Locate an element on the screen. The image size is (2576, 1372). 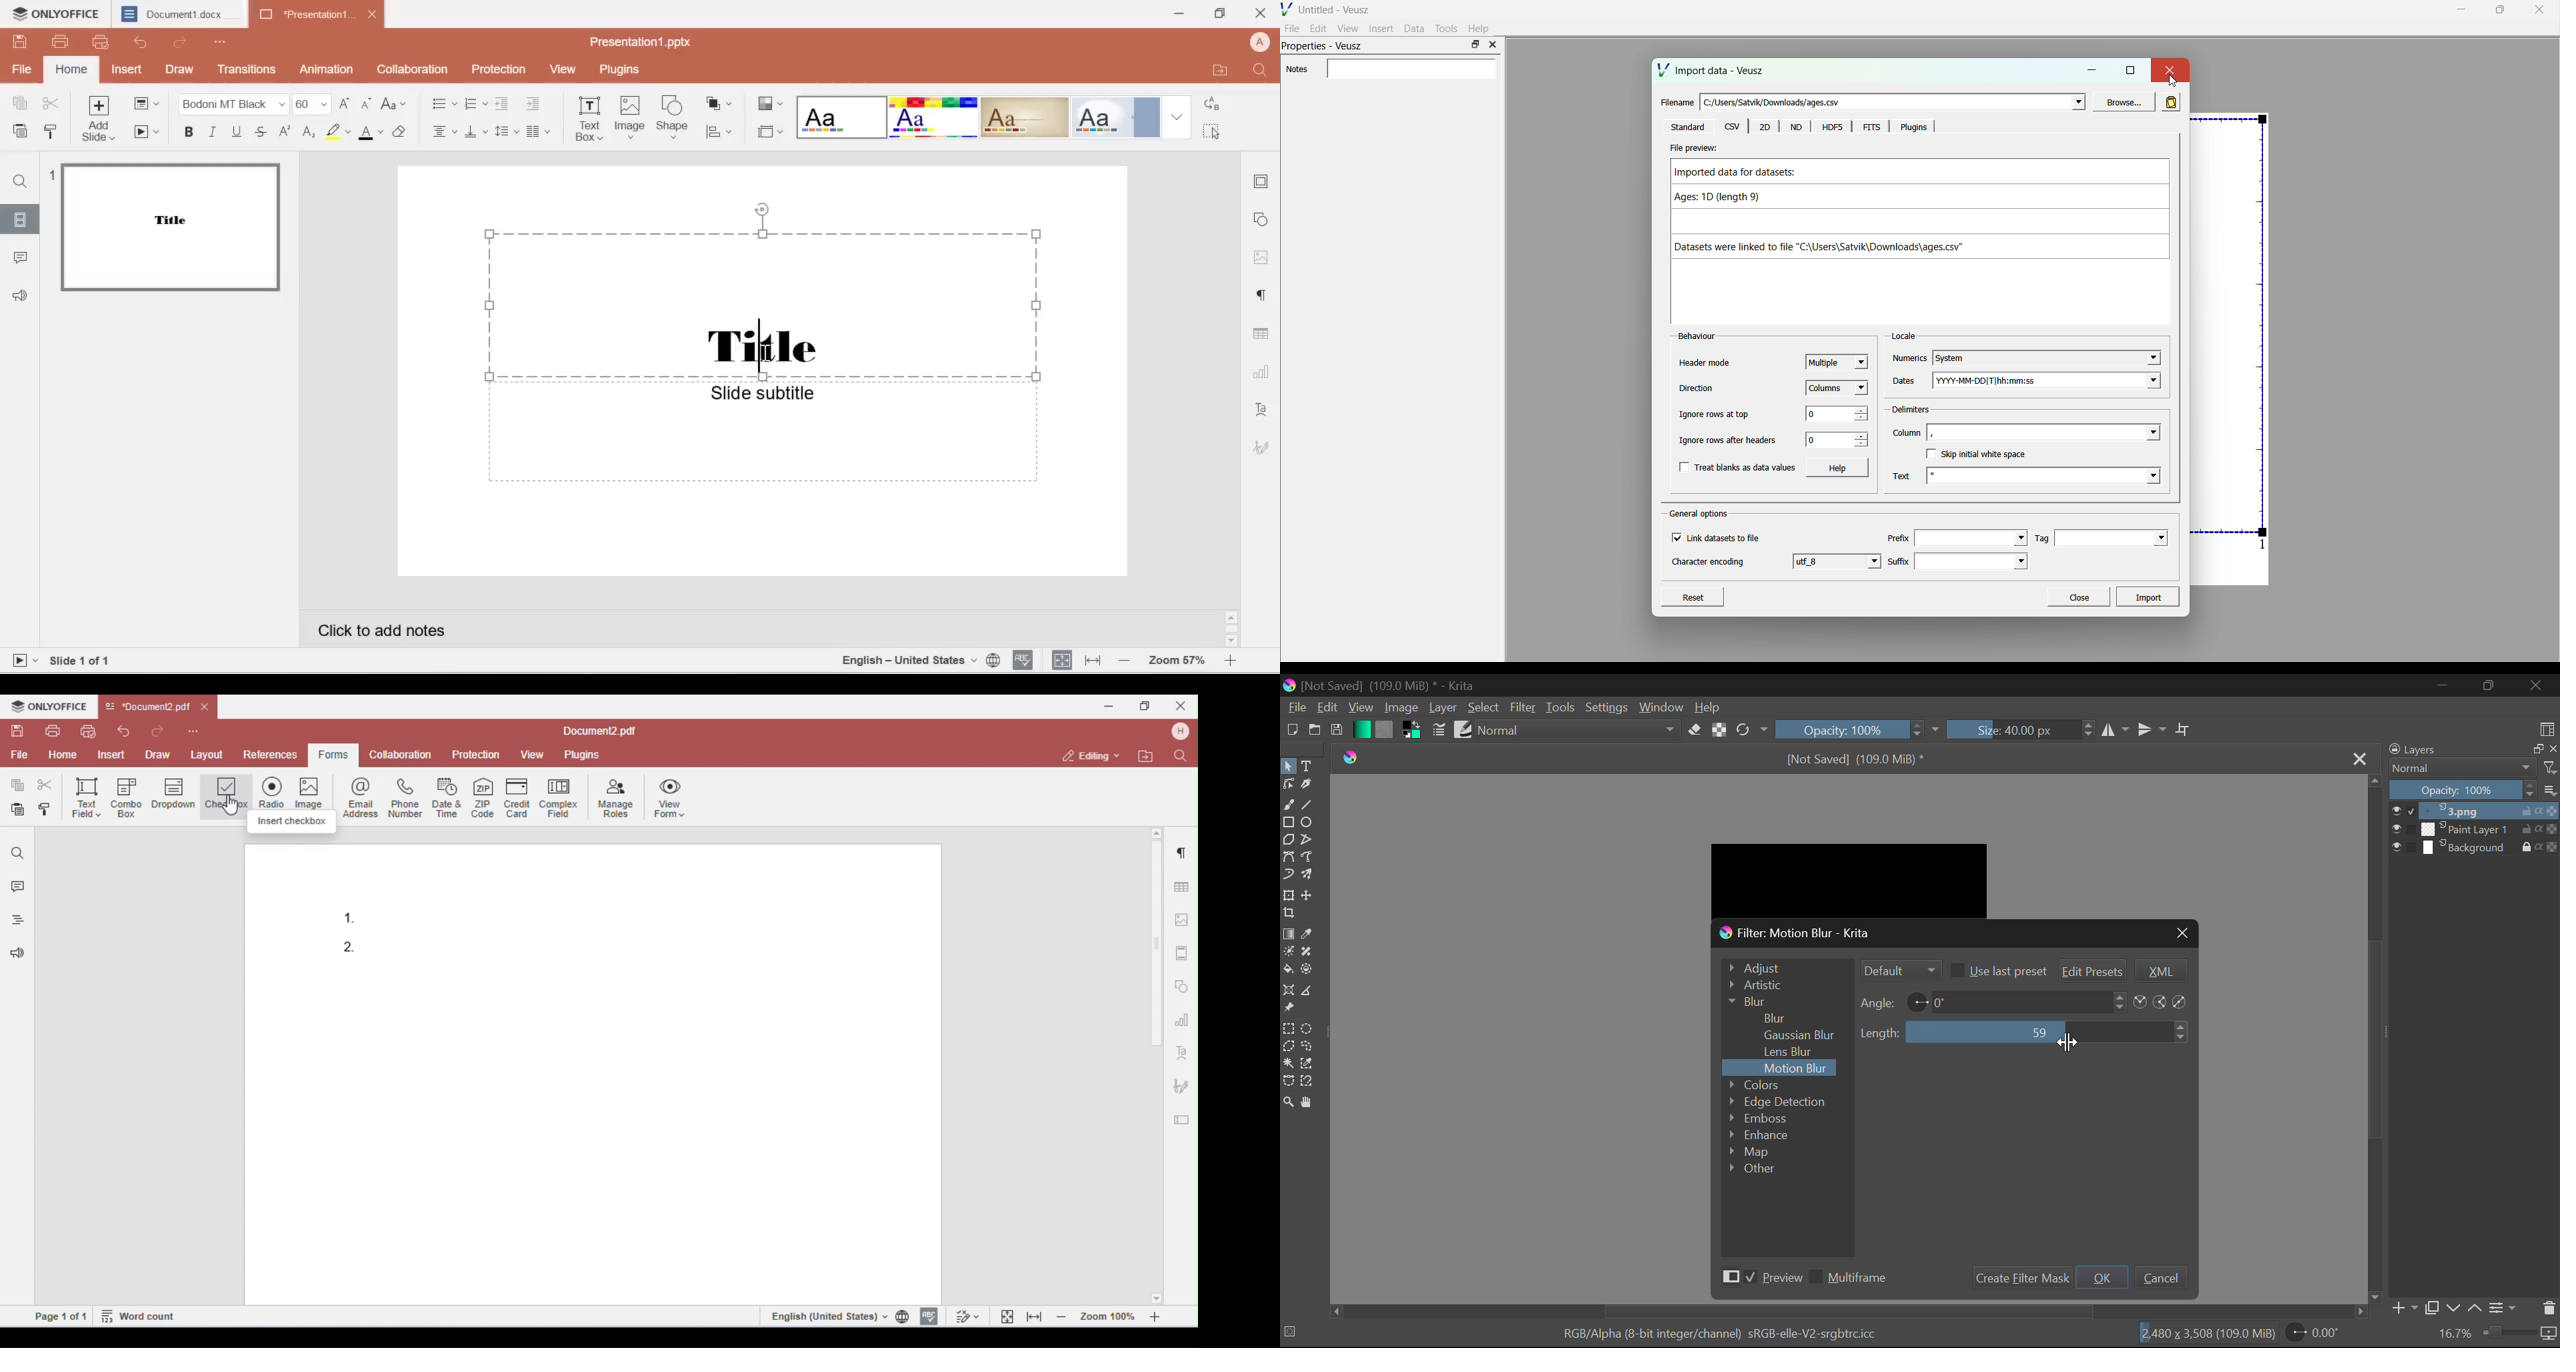
0 degree is located at coordinates (2021, 1001).